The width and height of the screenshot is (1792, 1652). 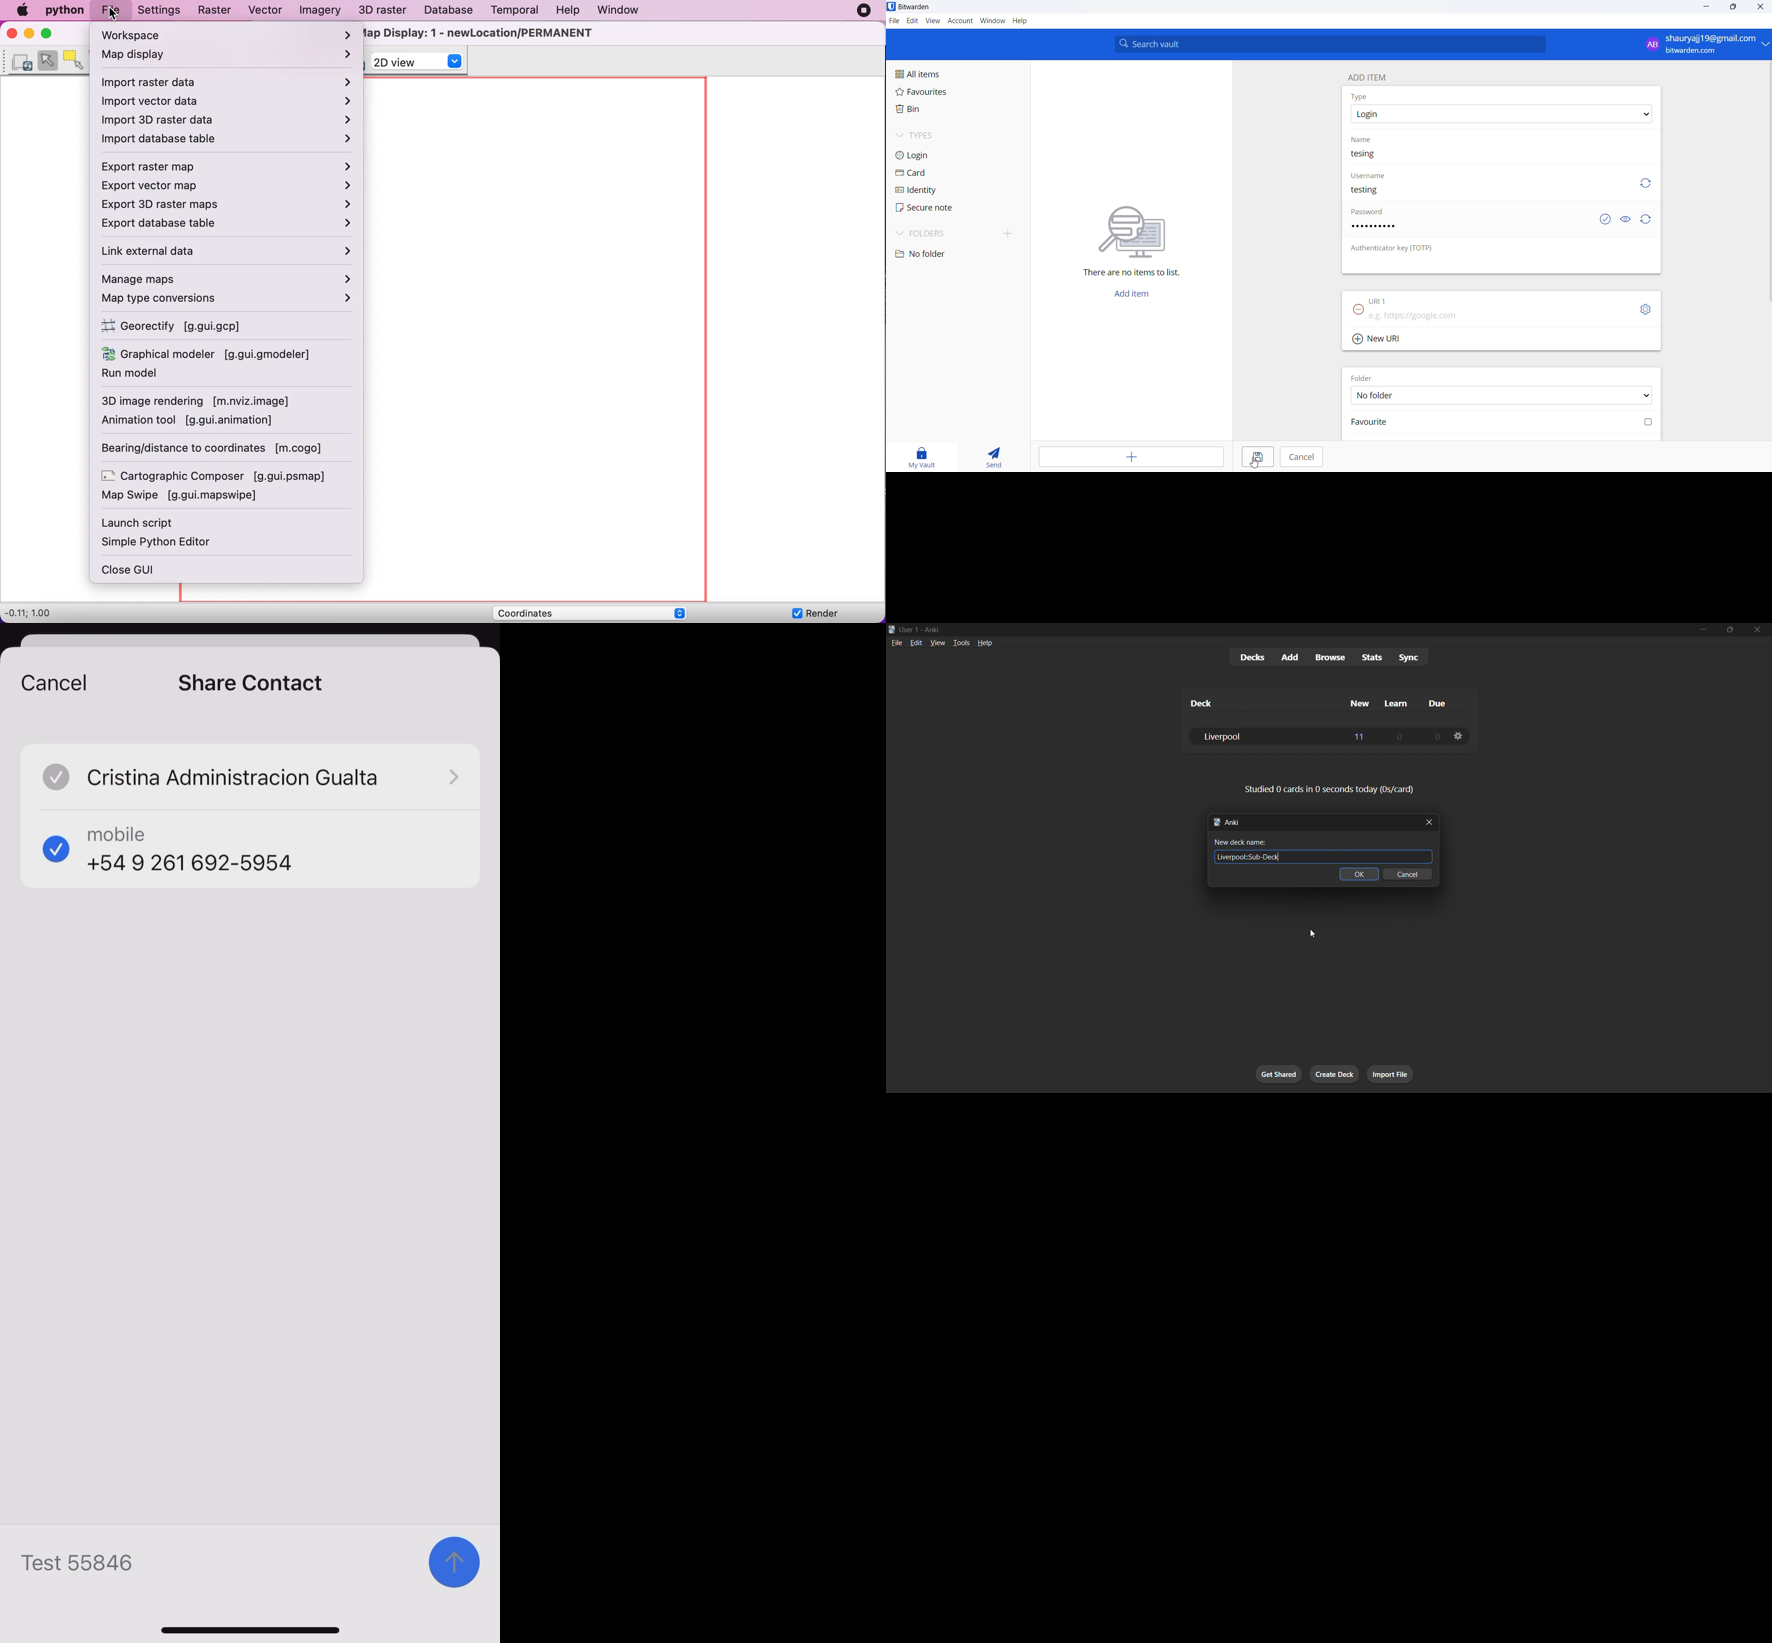 I want to click on title bar, so click(x=1268, y=631).